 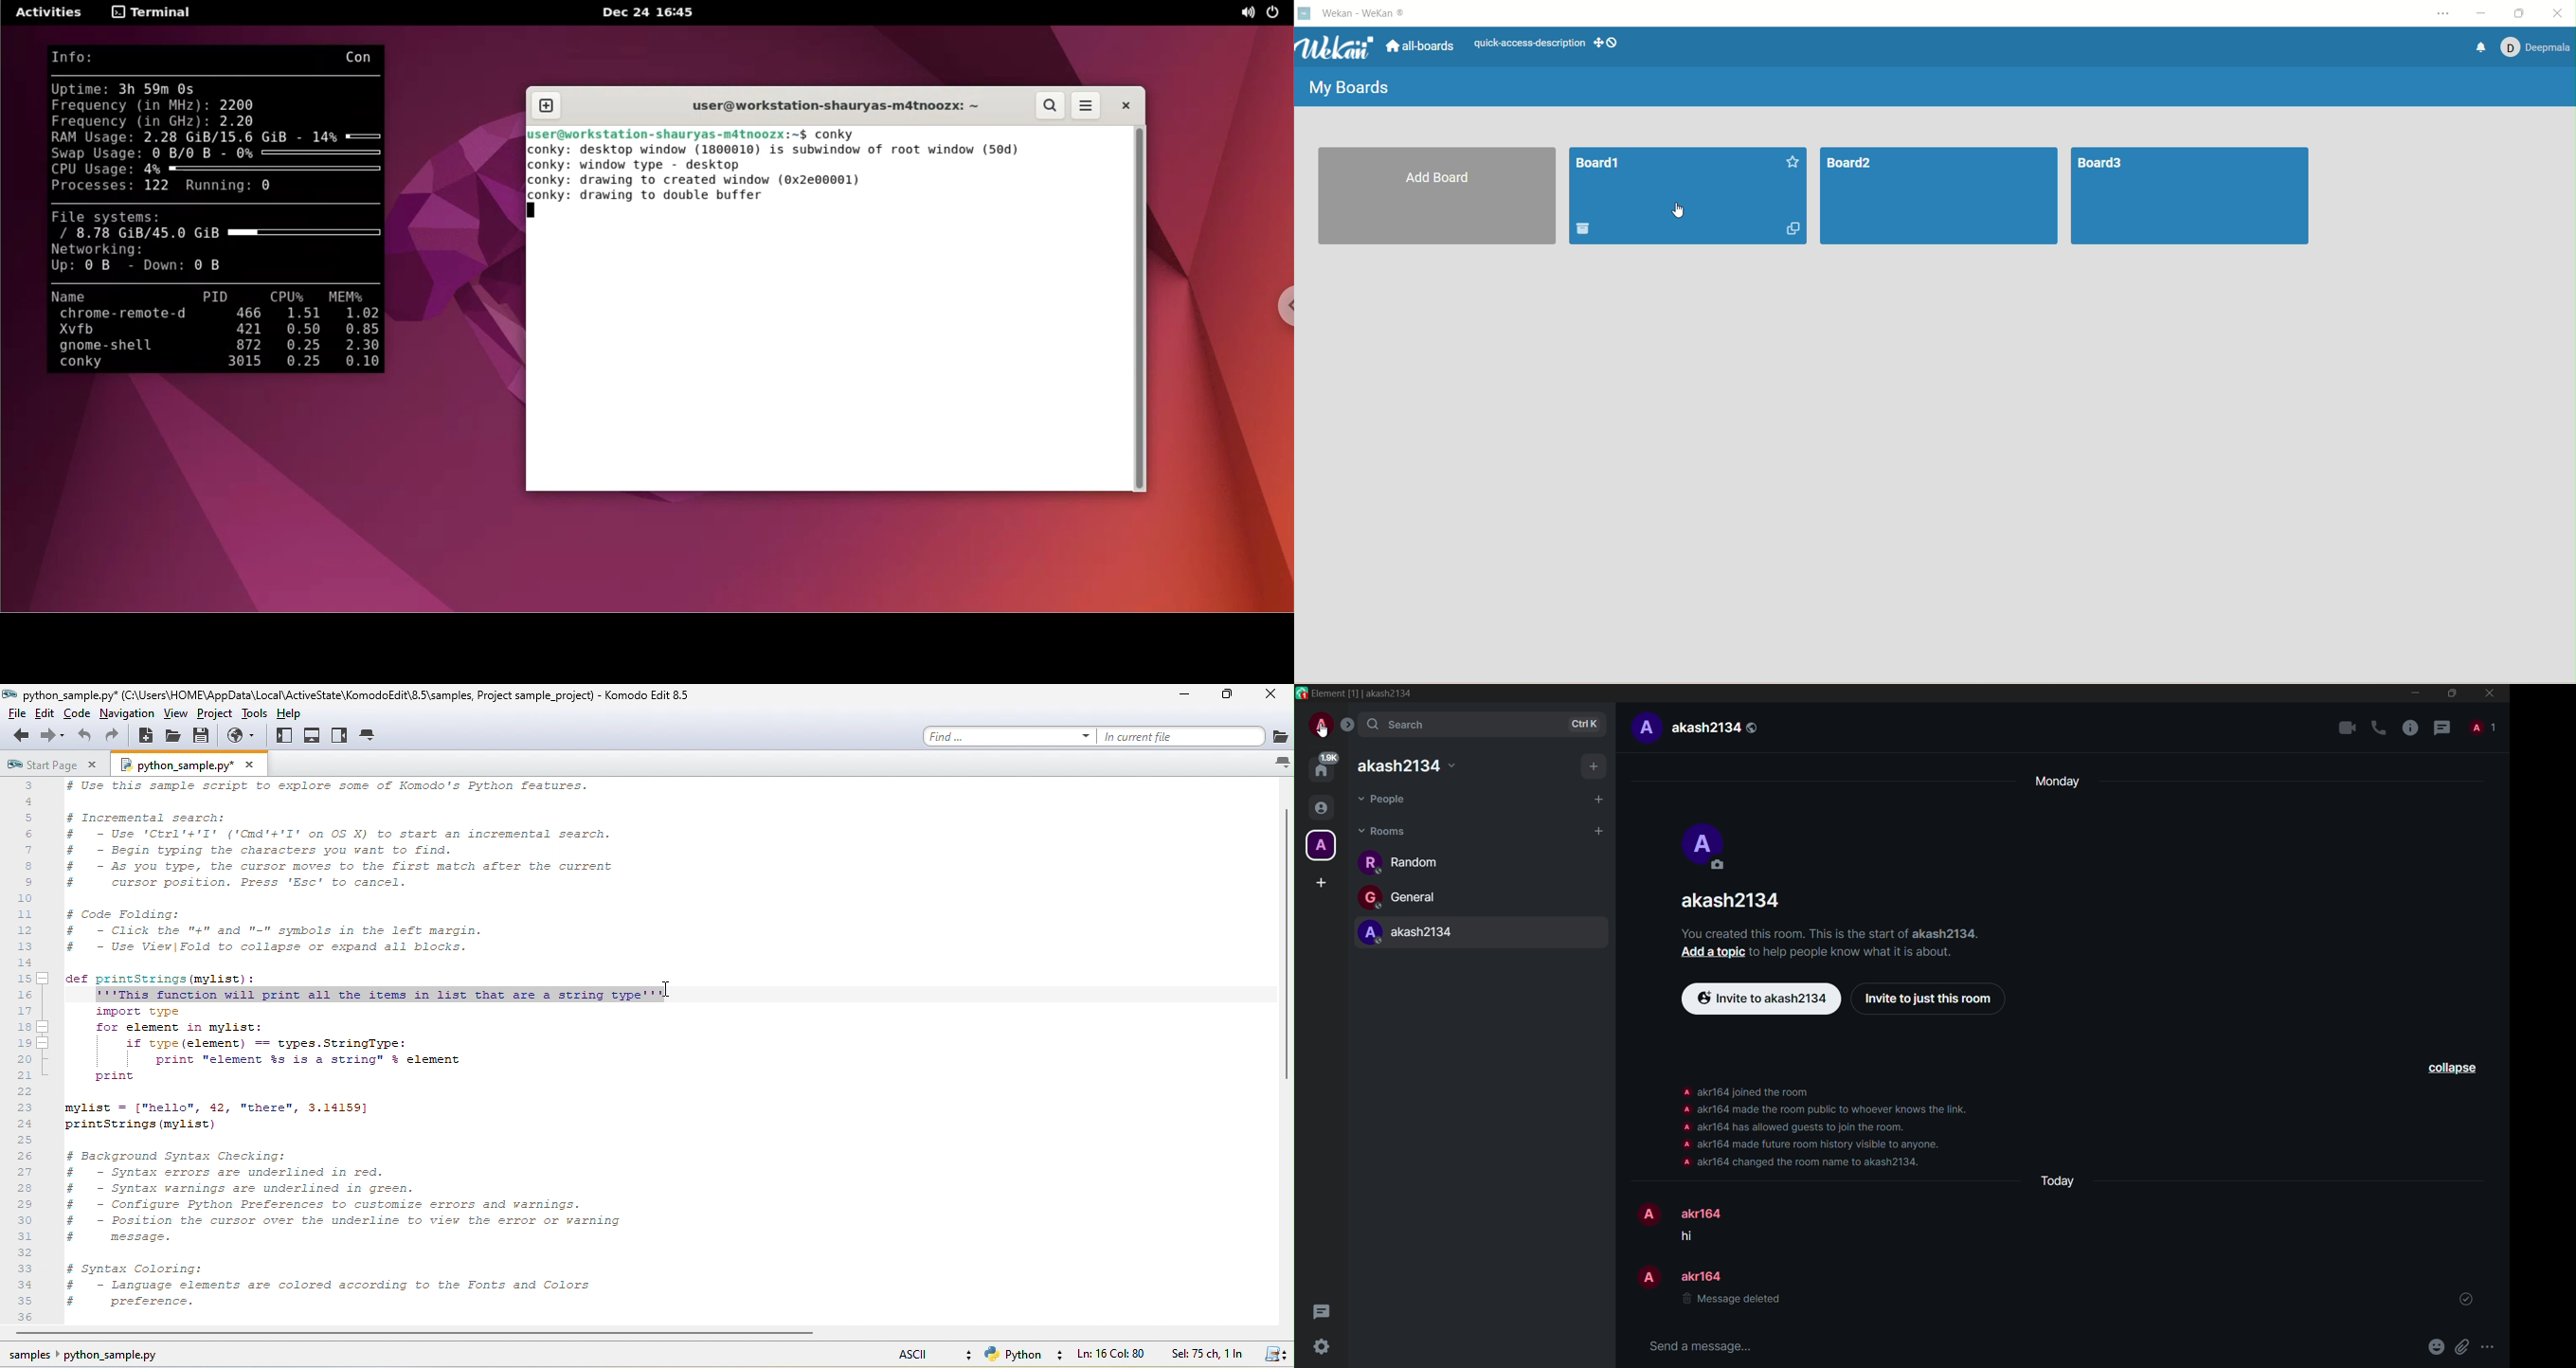 What do you see at coordinates (1279, 737) in the screenshot?
I see `icon` at bounding box center [1279, 737].